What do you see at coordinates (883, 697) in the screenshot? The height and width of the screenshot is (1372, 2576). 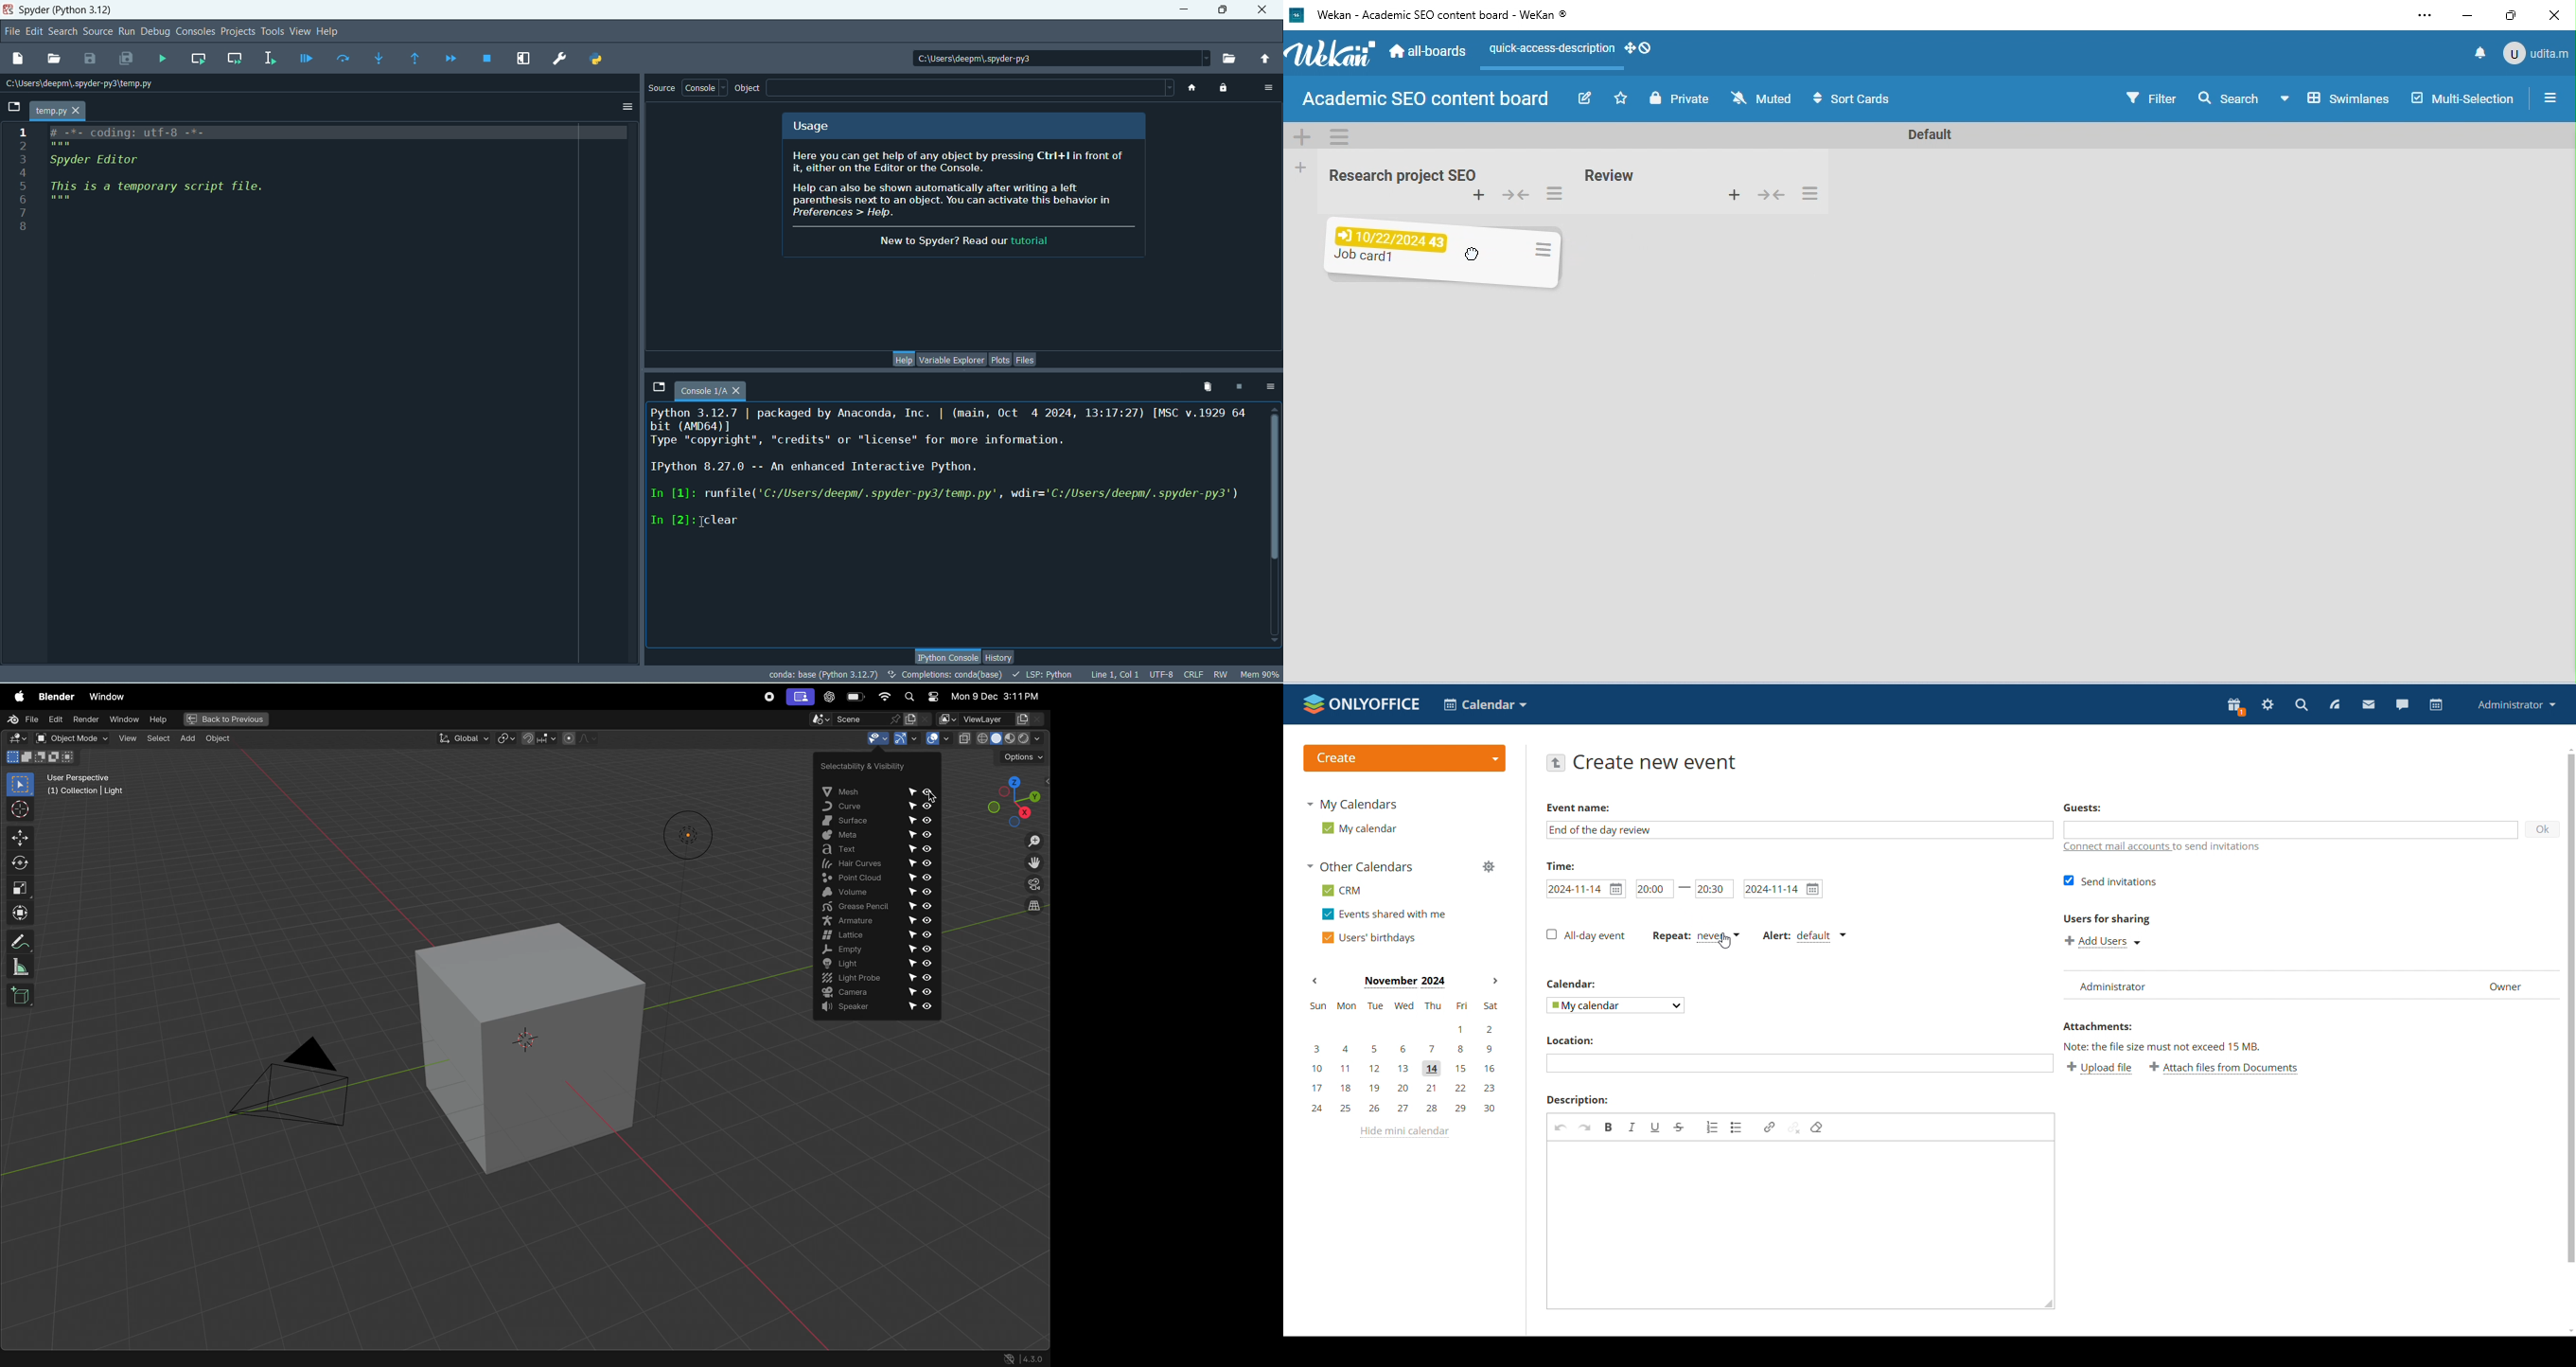 I see `wifi` at bounding box center [883, 697].